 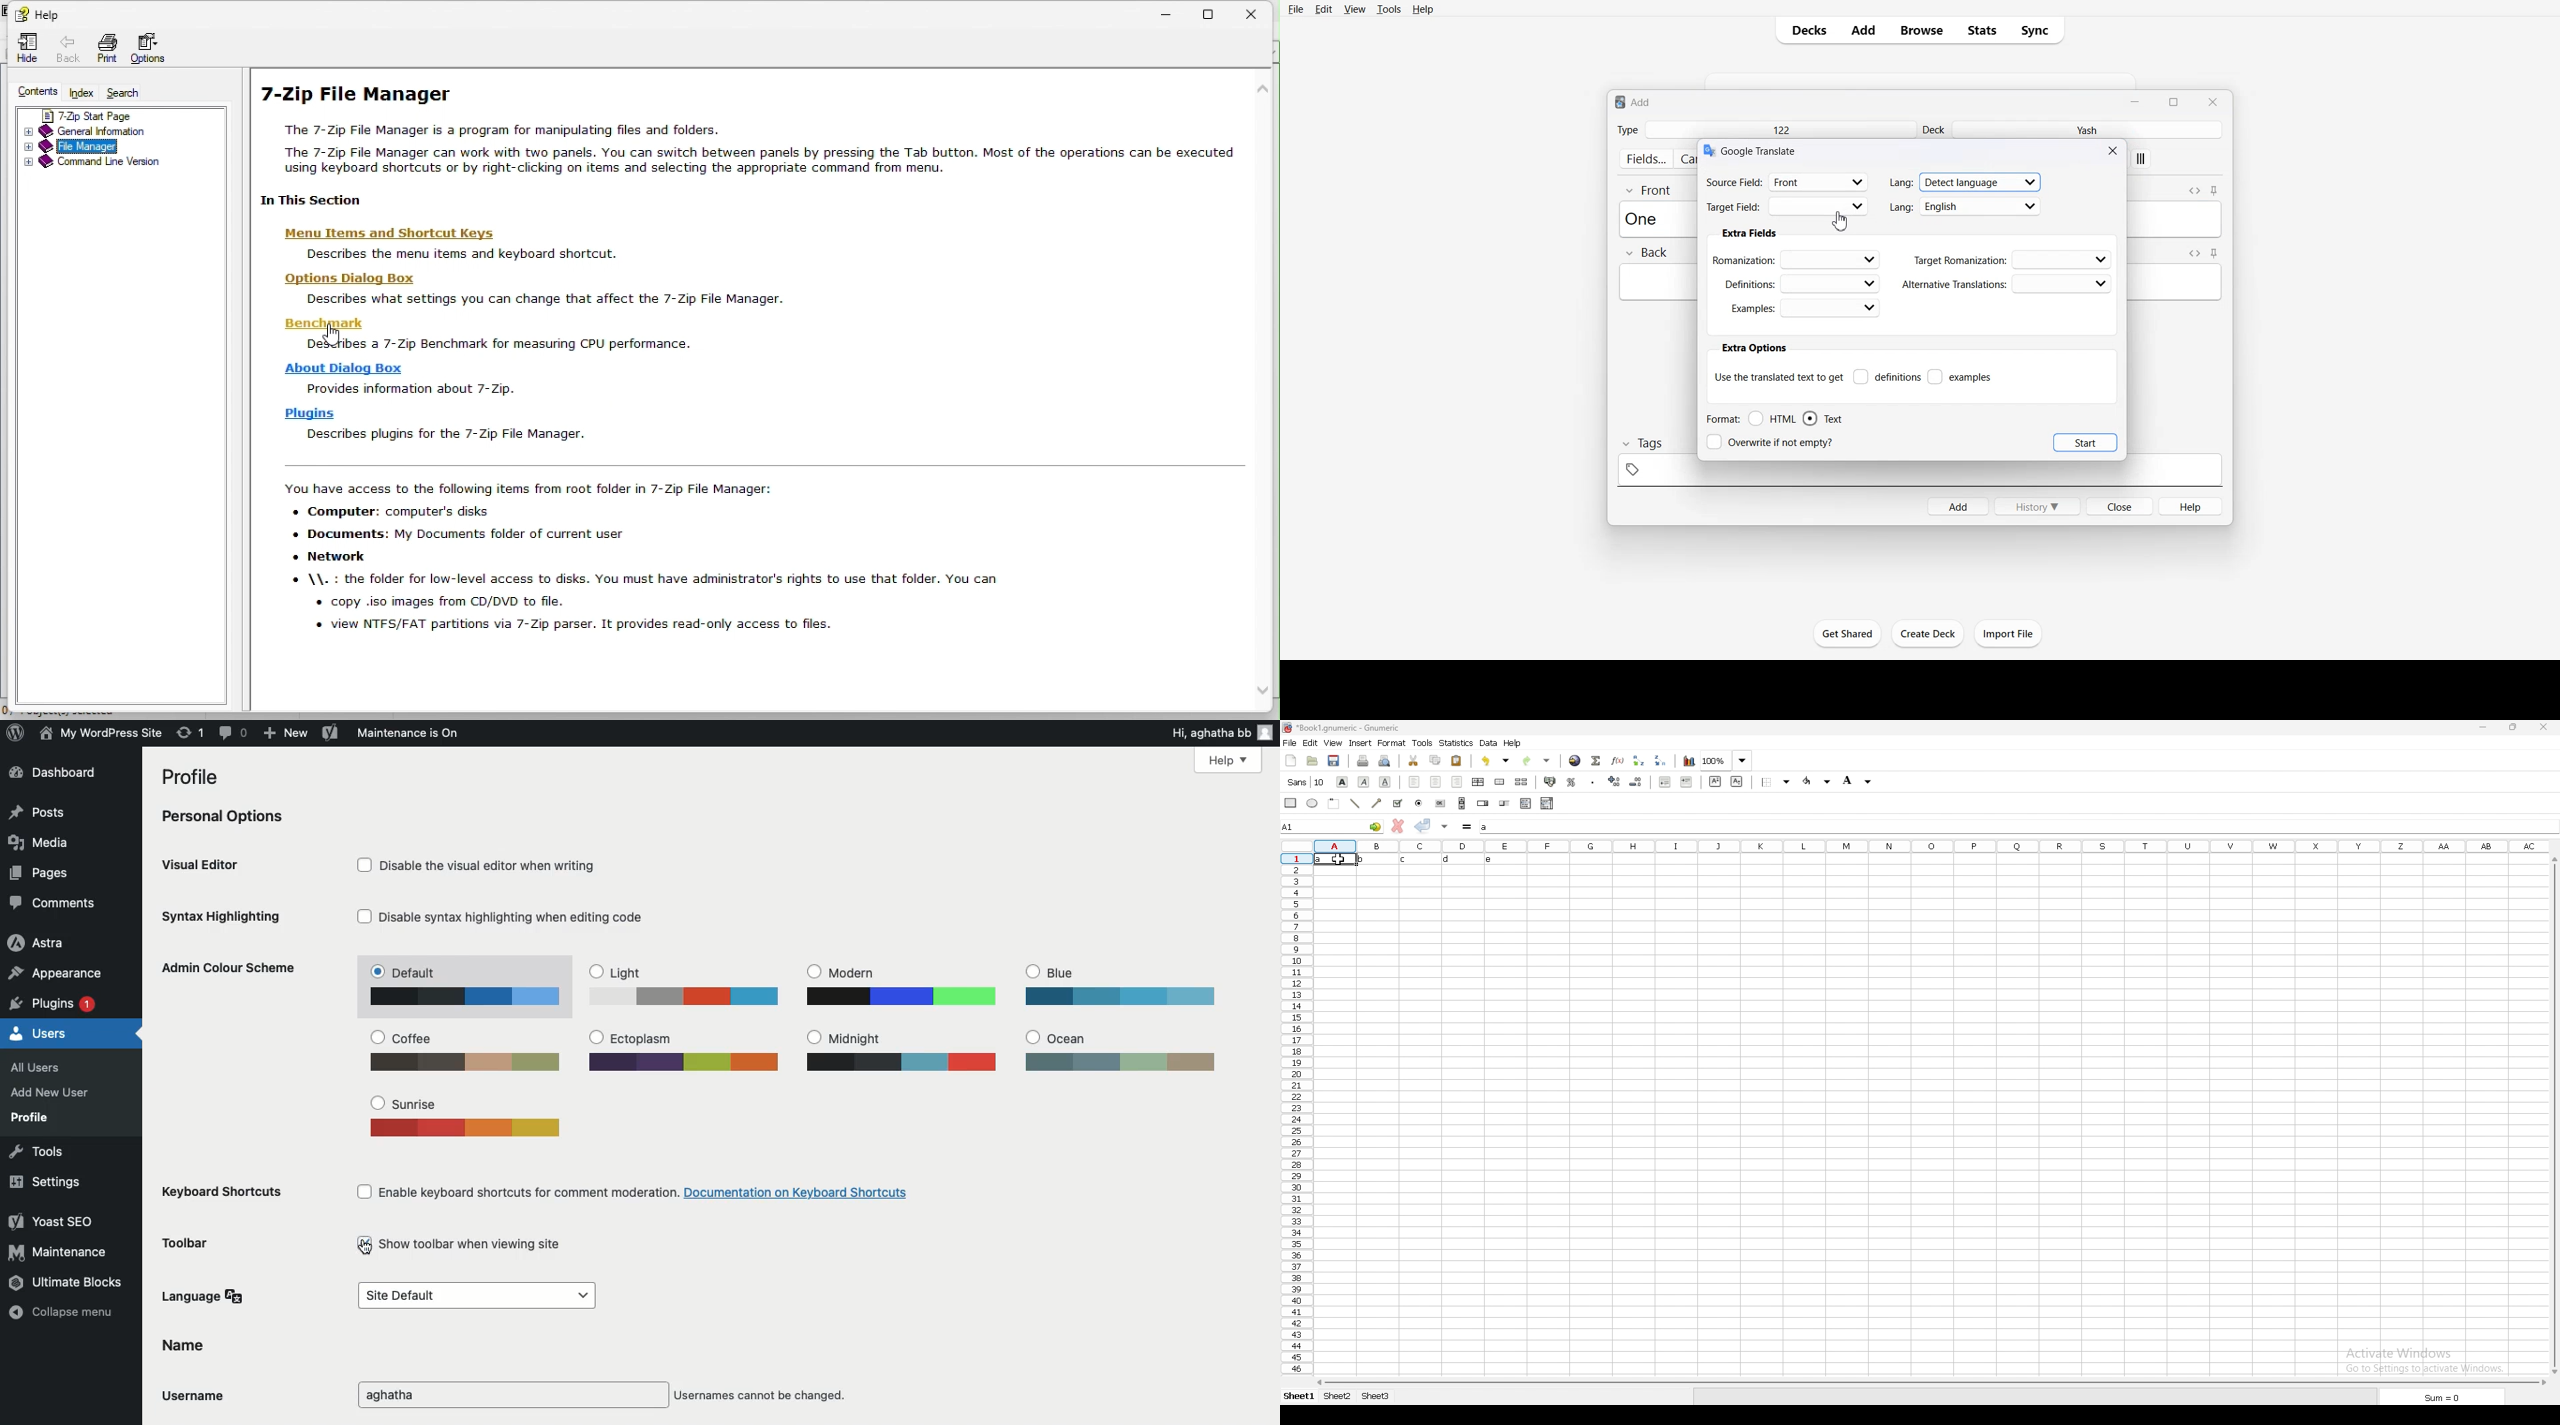 I want to click on Profile, so click(x=195, y=780).